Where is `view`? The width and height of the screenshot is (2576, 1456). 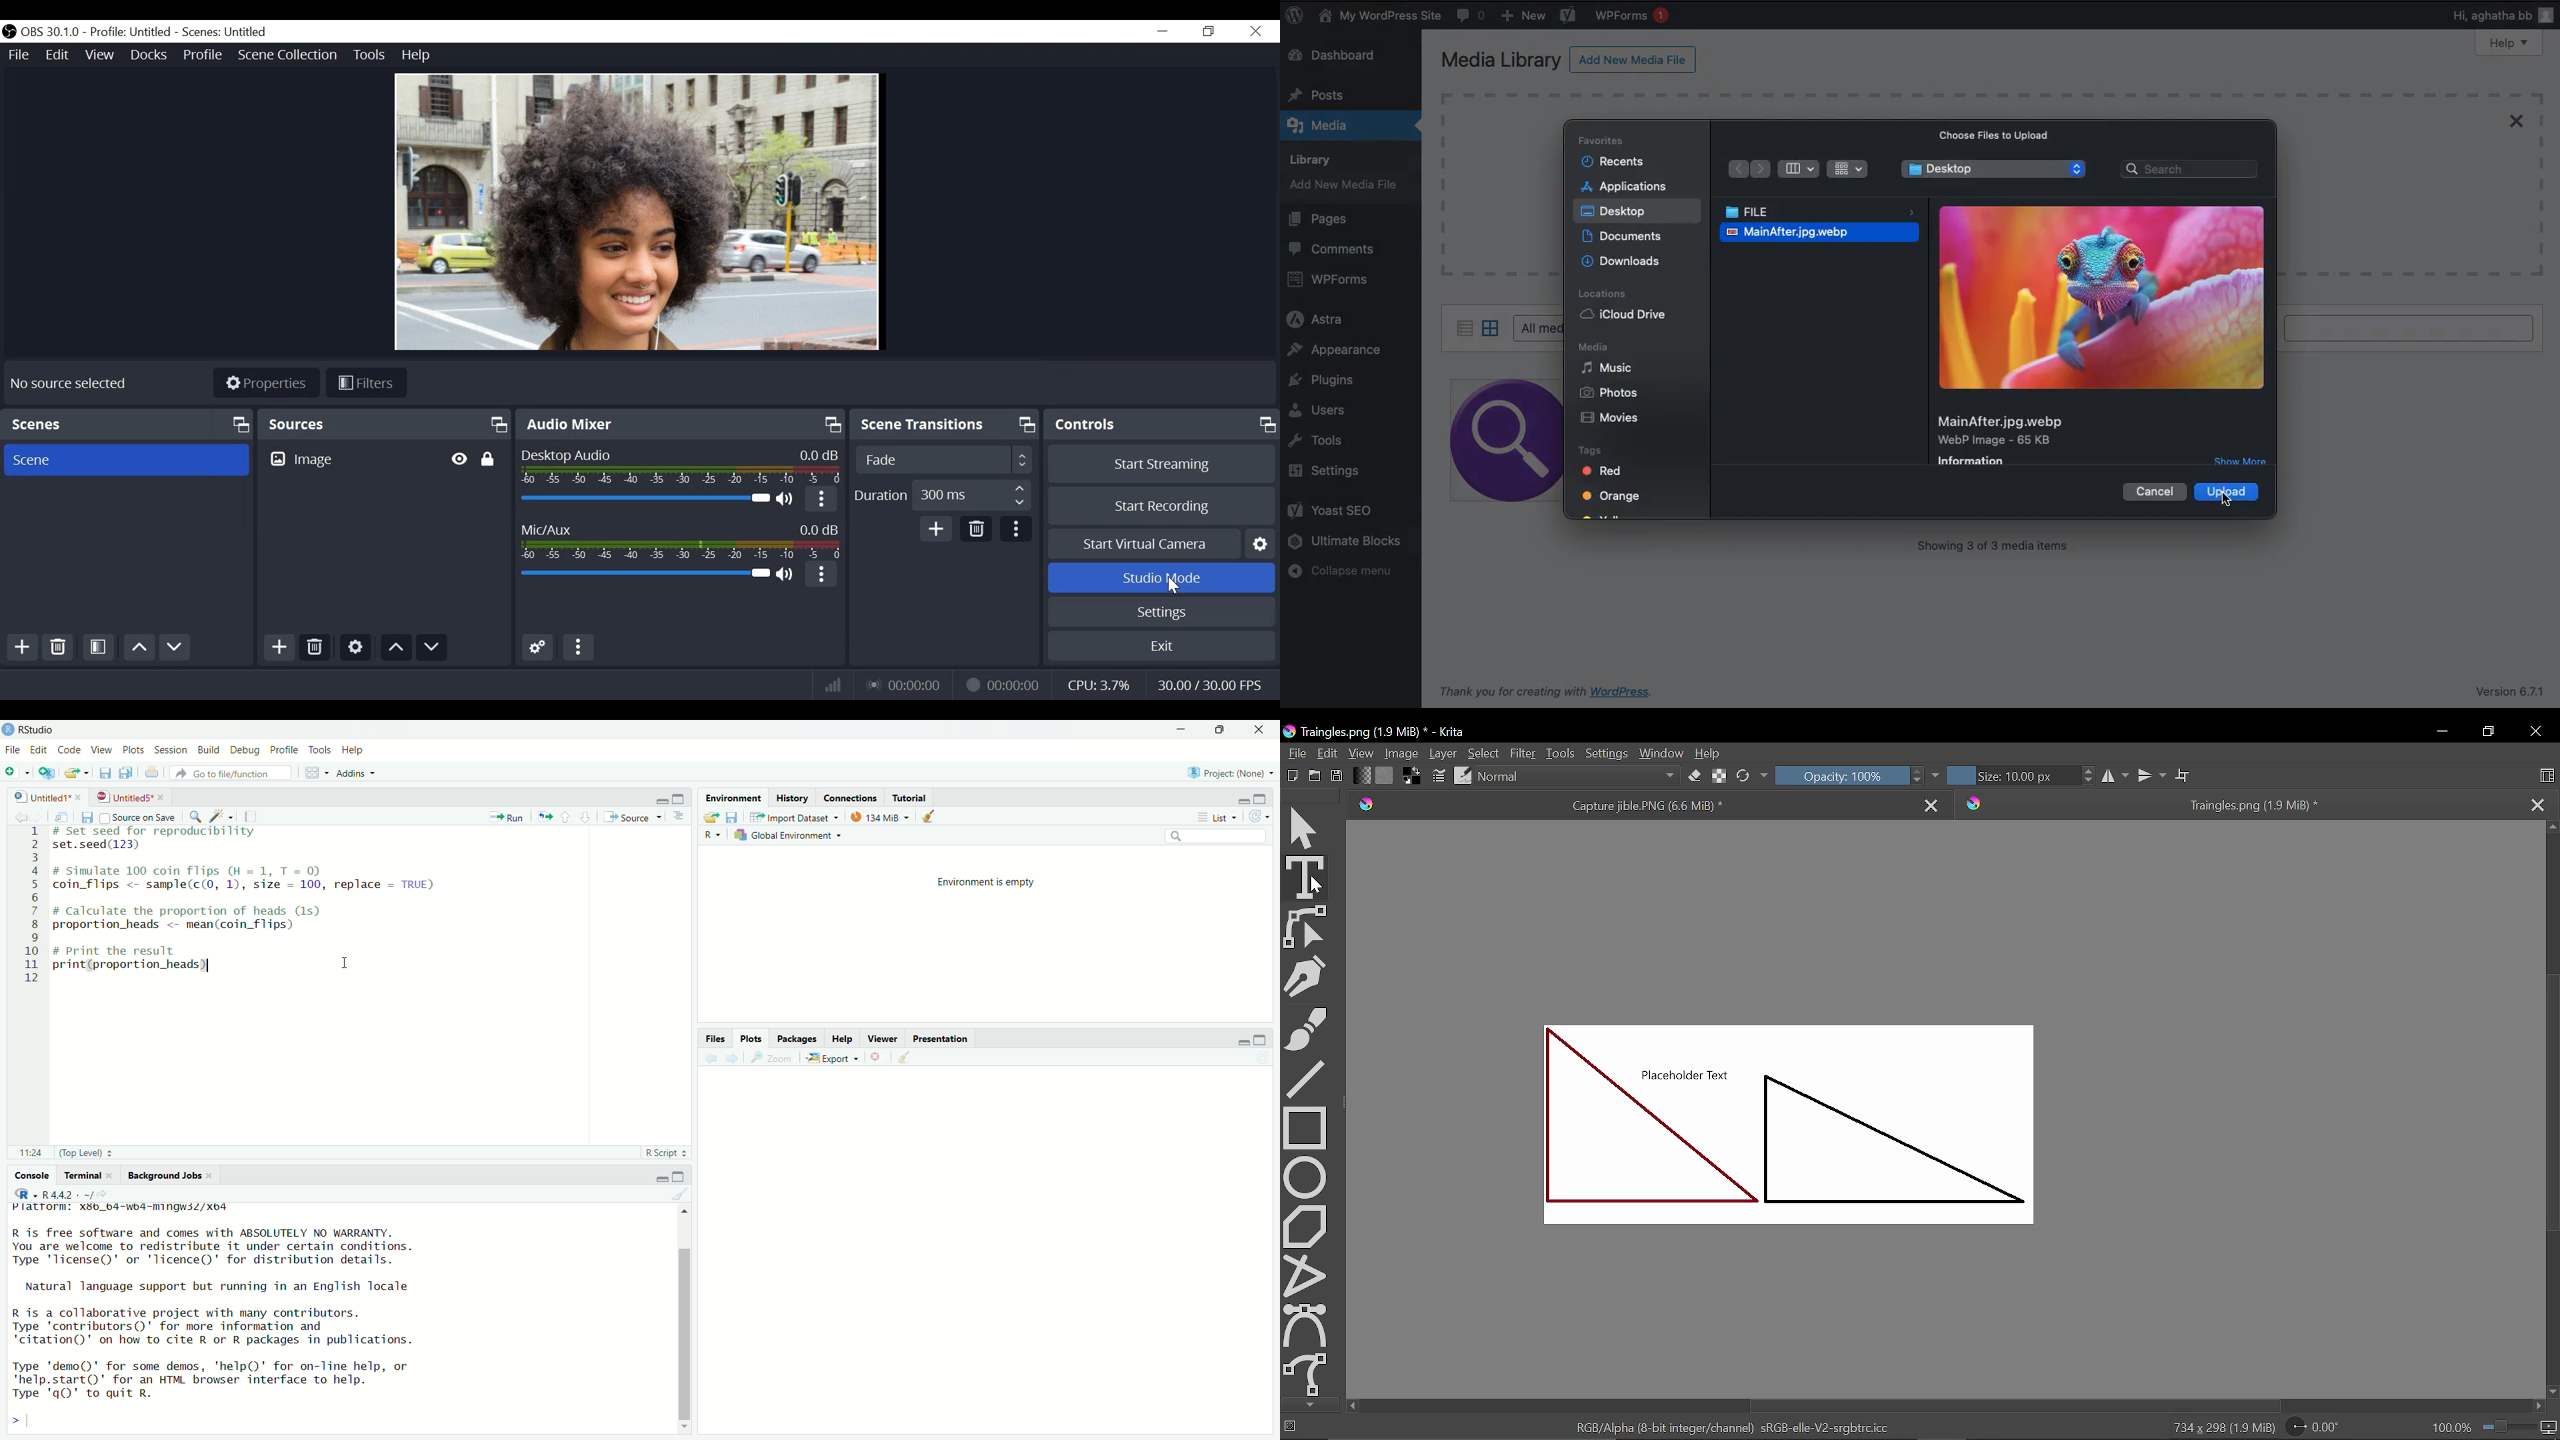 view is located at coordinates (102, 751).